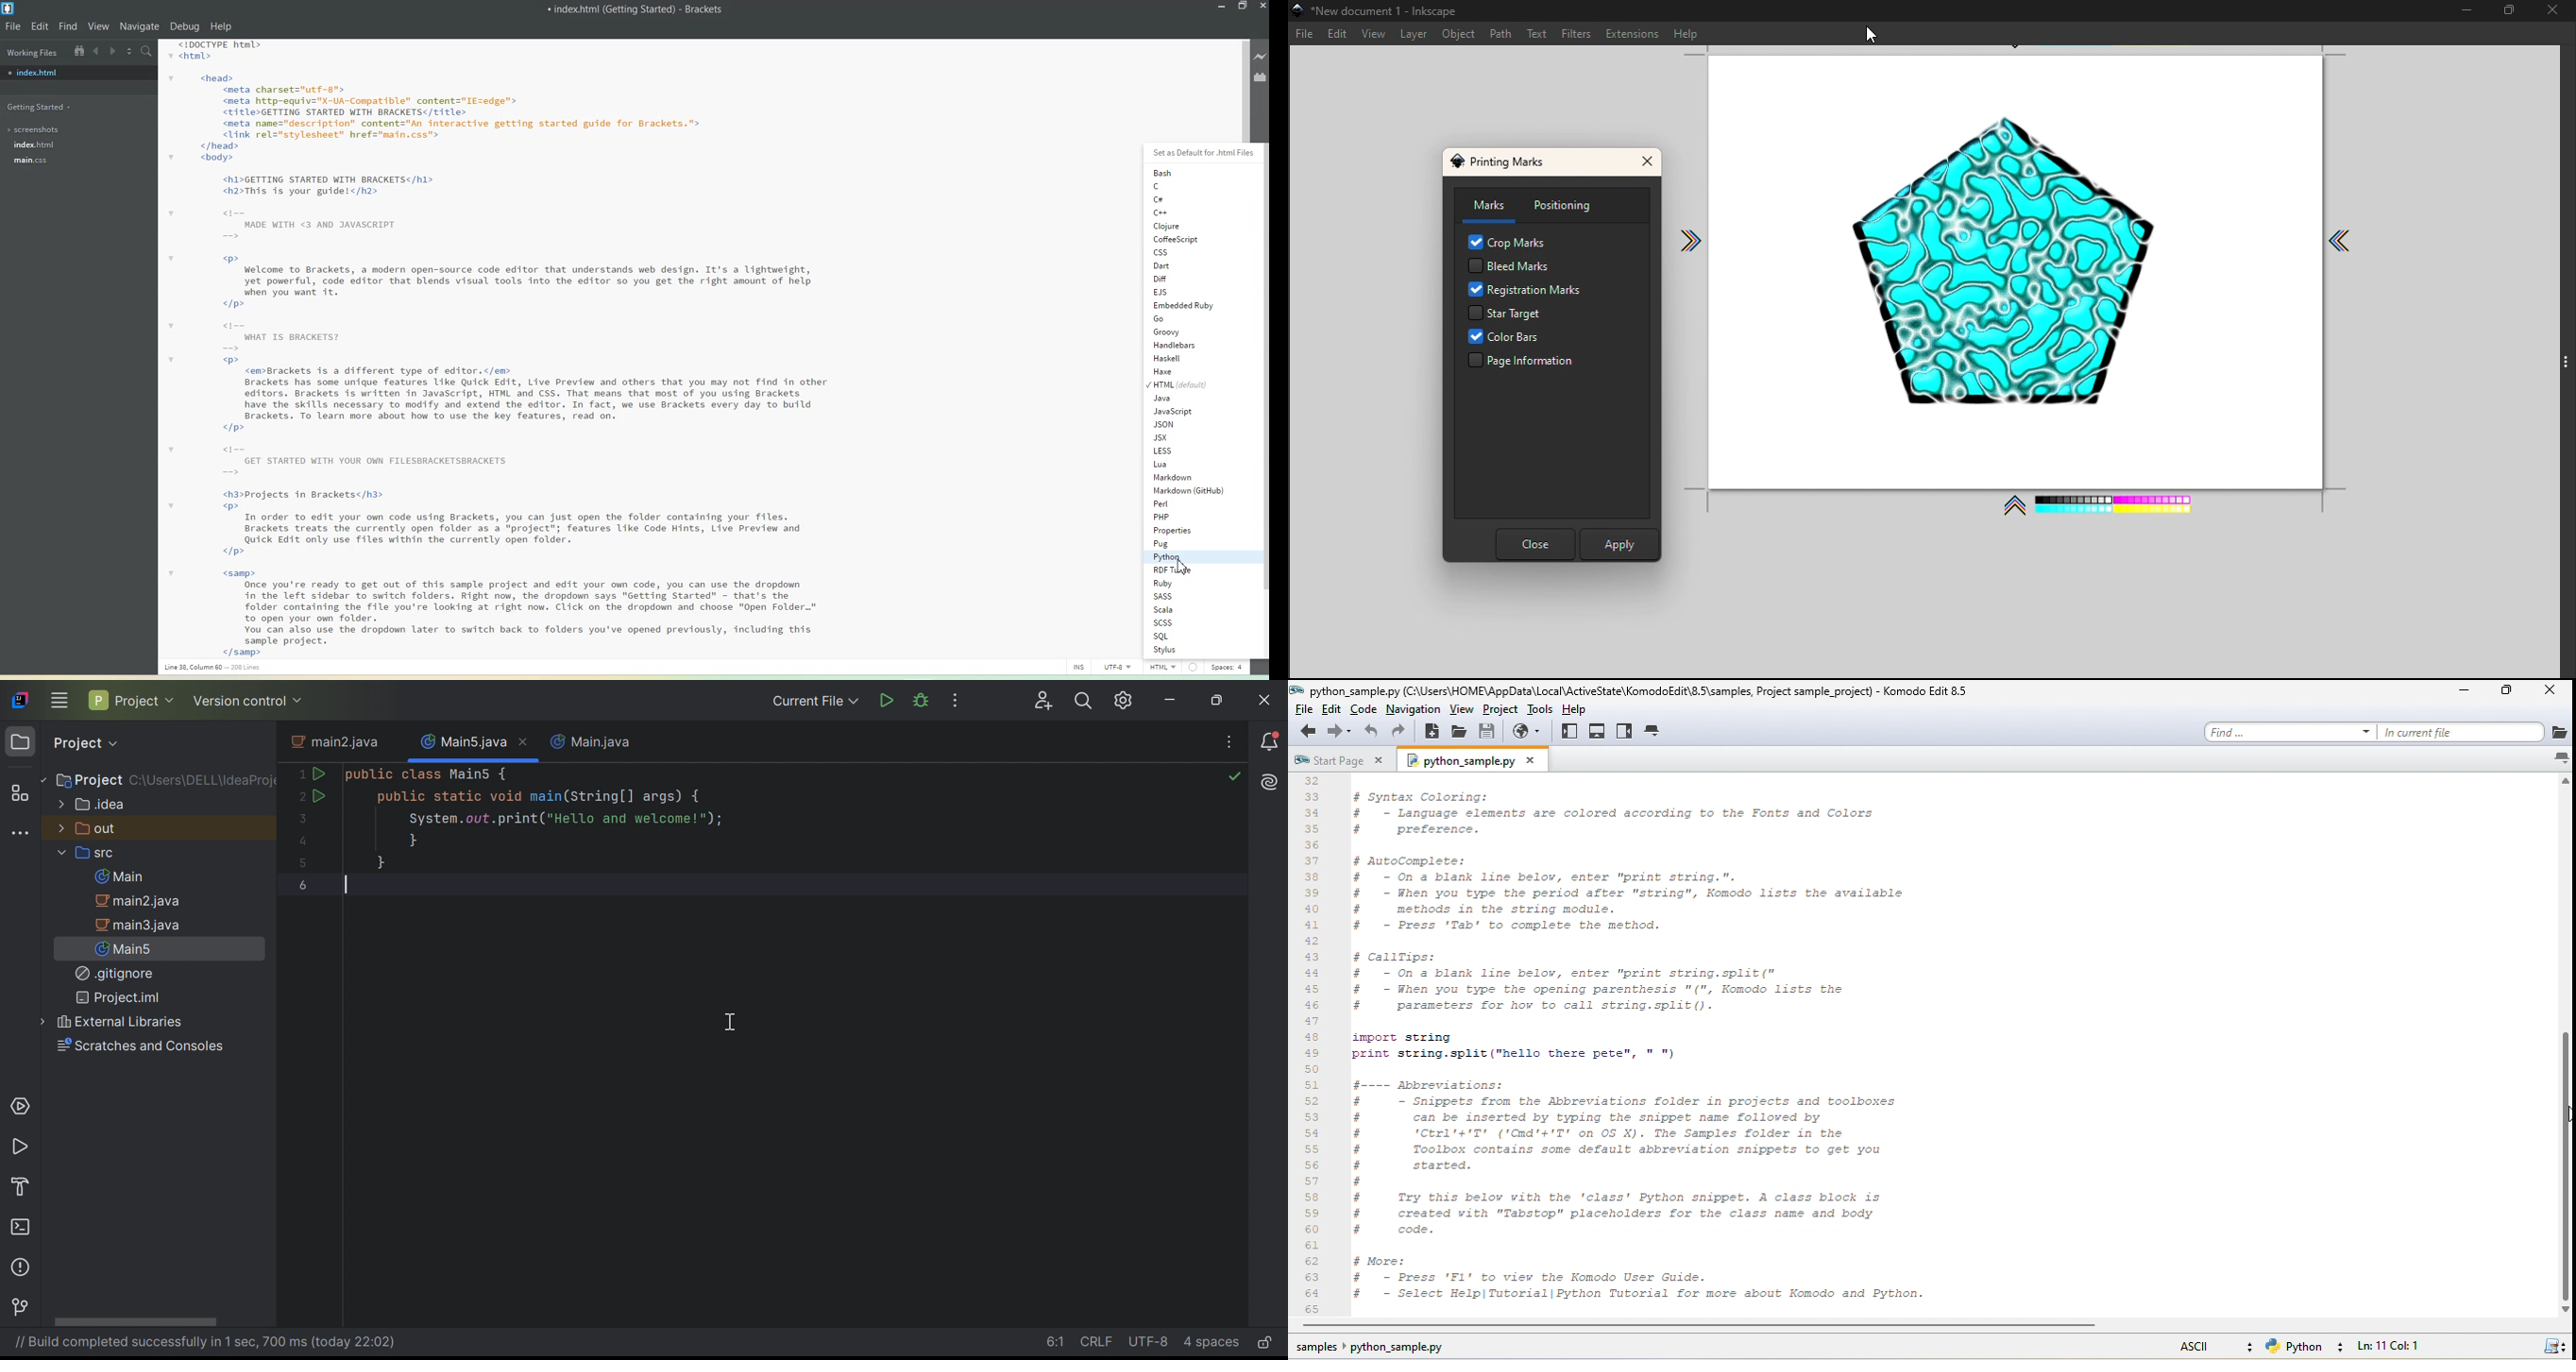 The image size is (2576, 1372). Describe the element at coordinates (1227, 667) in the screenshot. I see `Spaces` at that location.